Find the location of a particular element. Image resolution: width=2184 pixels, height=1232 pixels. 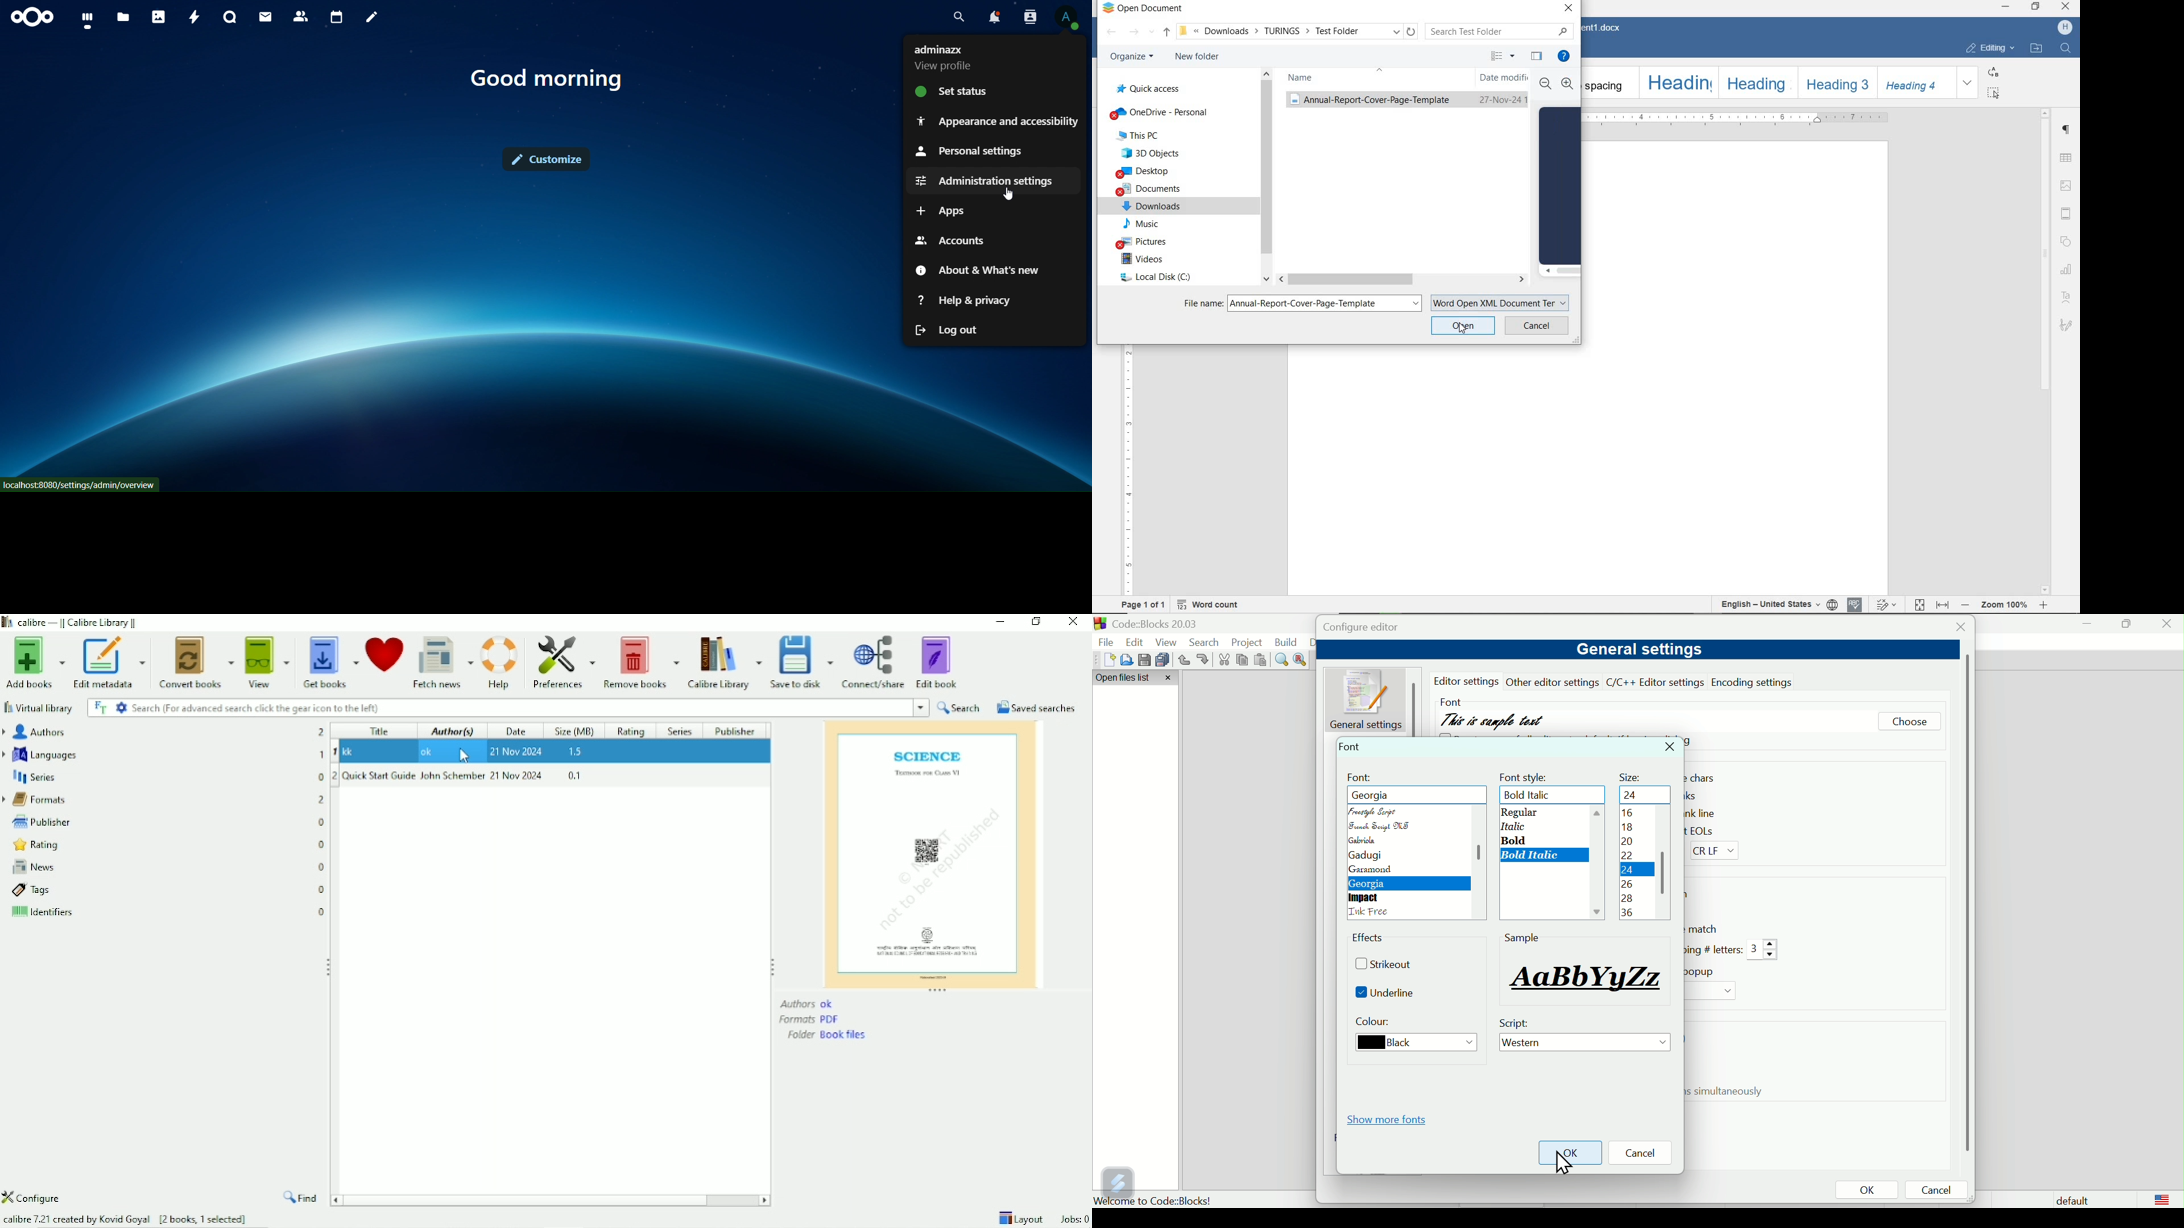

organize is located at coordinates (1131, 57).